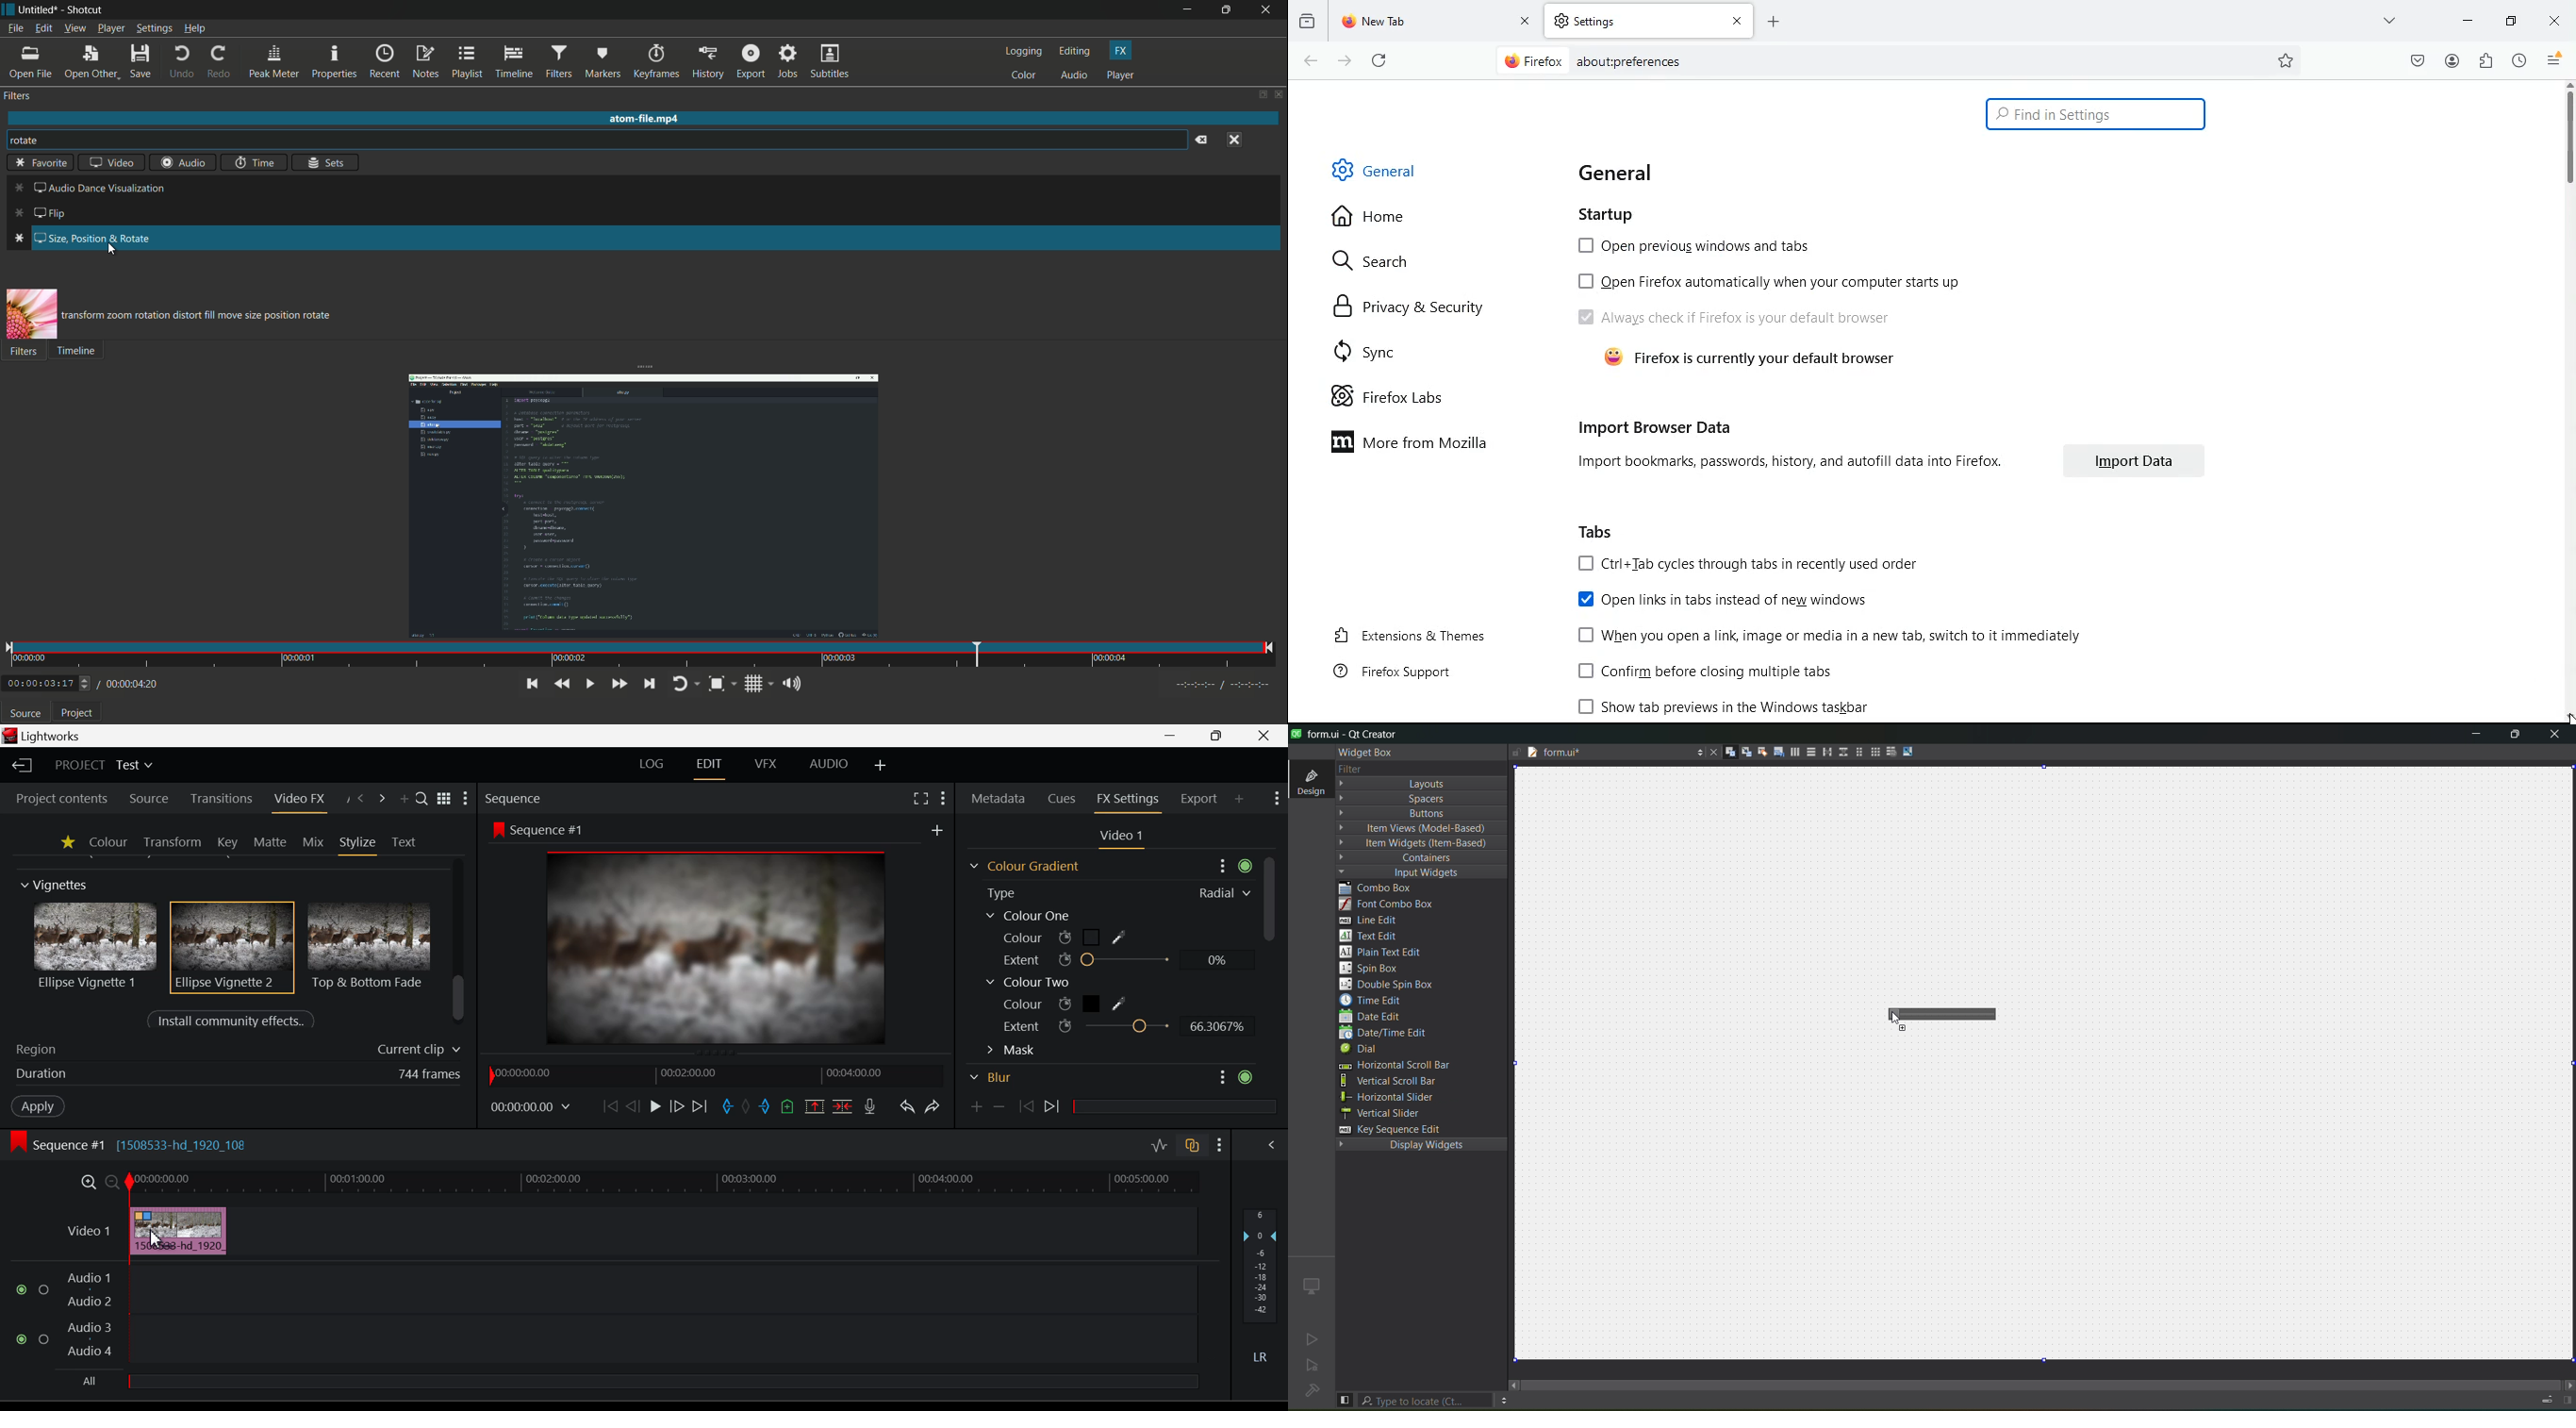 This screenshot has width=2576, height=1428. Describe the element at coordinates (1395, 399) in the screenshot. I see `firefox labs` at that location.